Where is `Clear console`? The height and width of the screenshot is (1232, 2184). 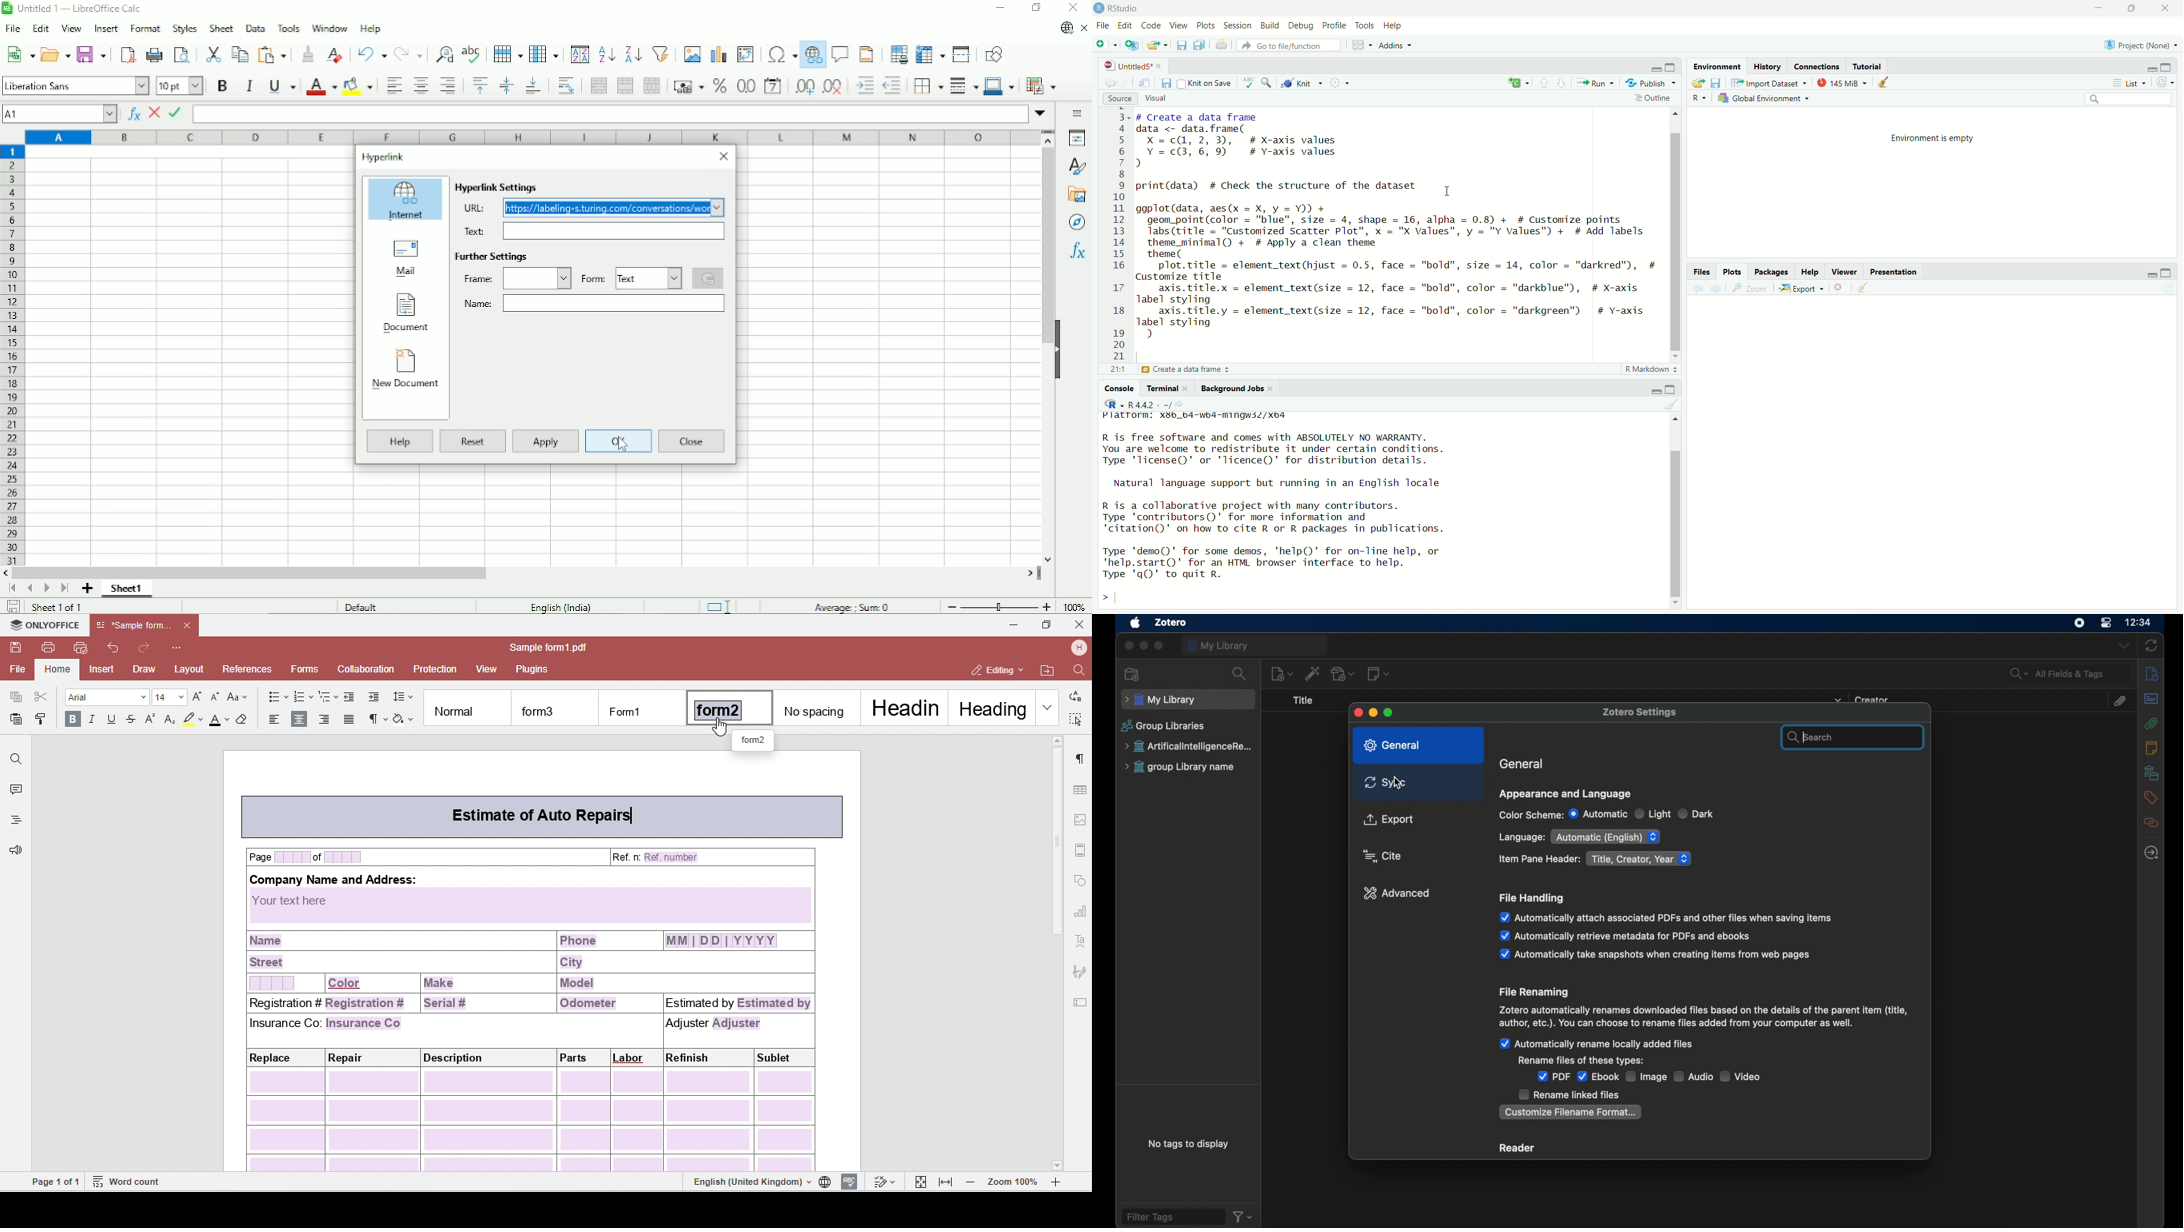 Clear console is located at coordinates (1886, 83).